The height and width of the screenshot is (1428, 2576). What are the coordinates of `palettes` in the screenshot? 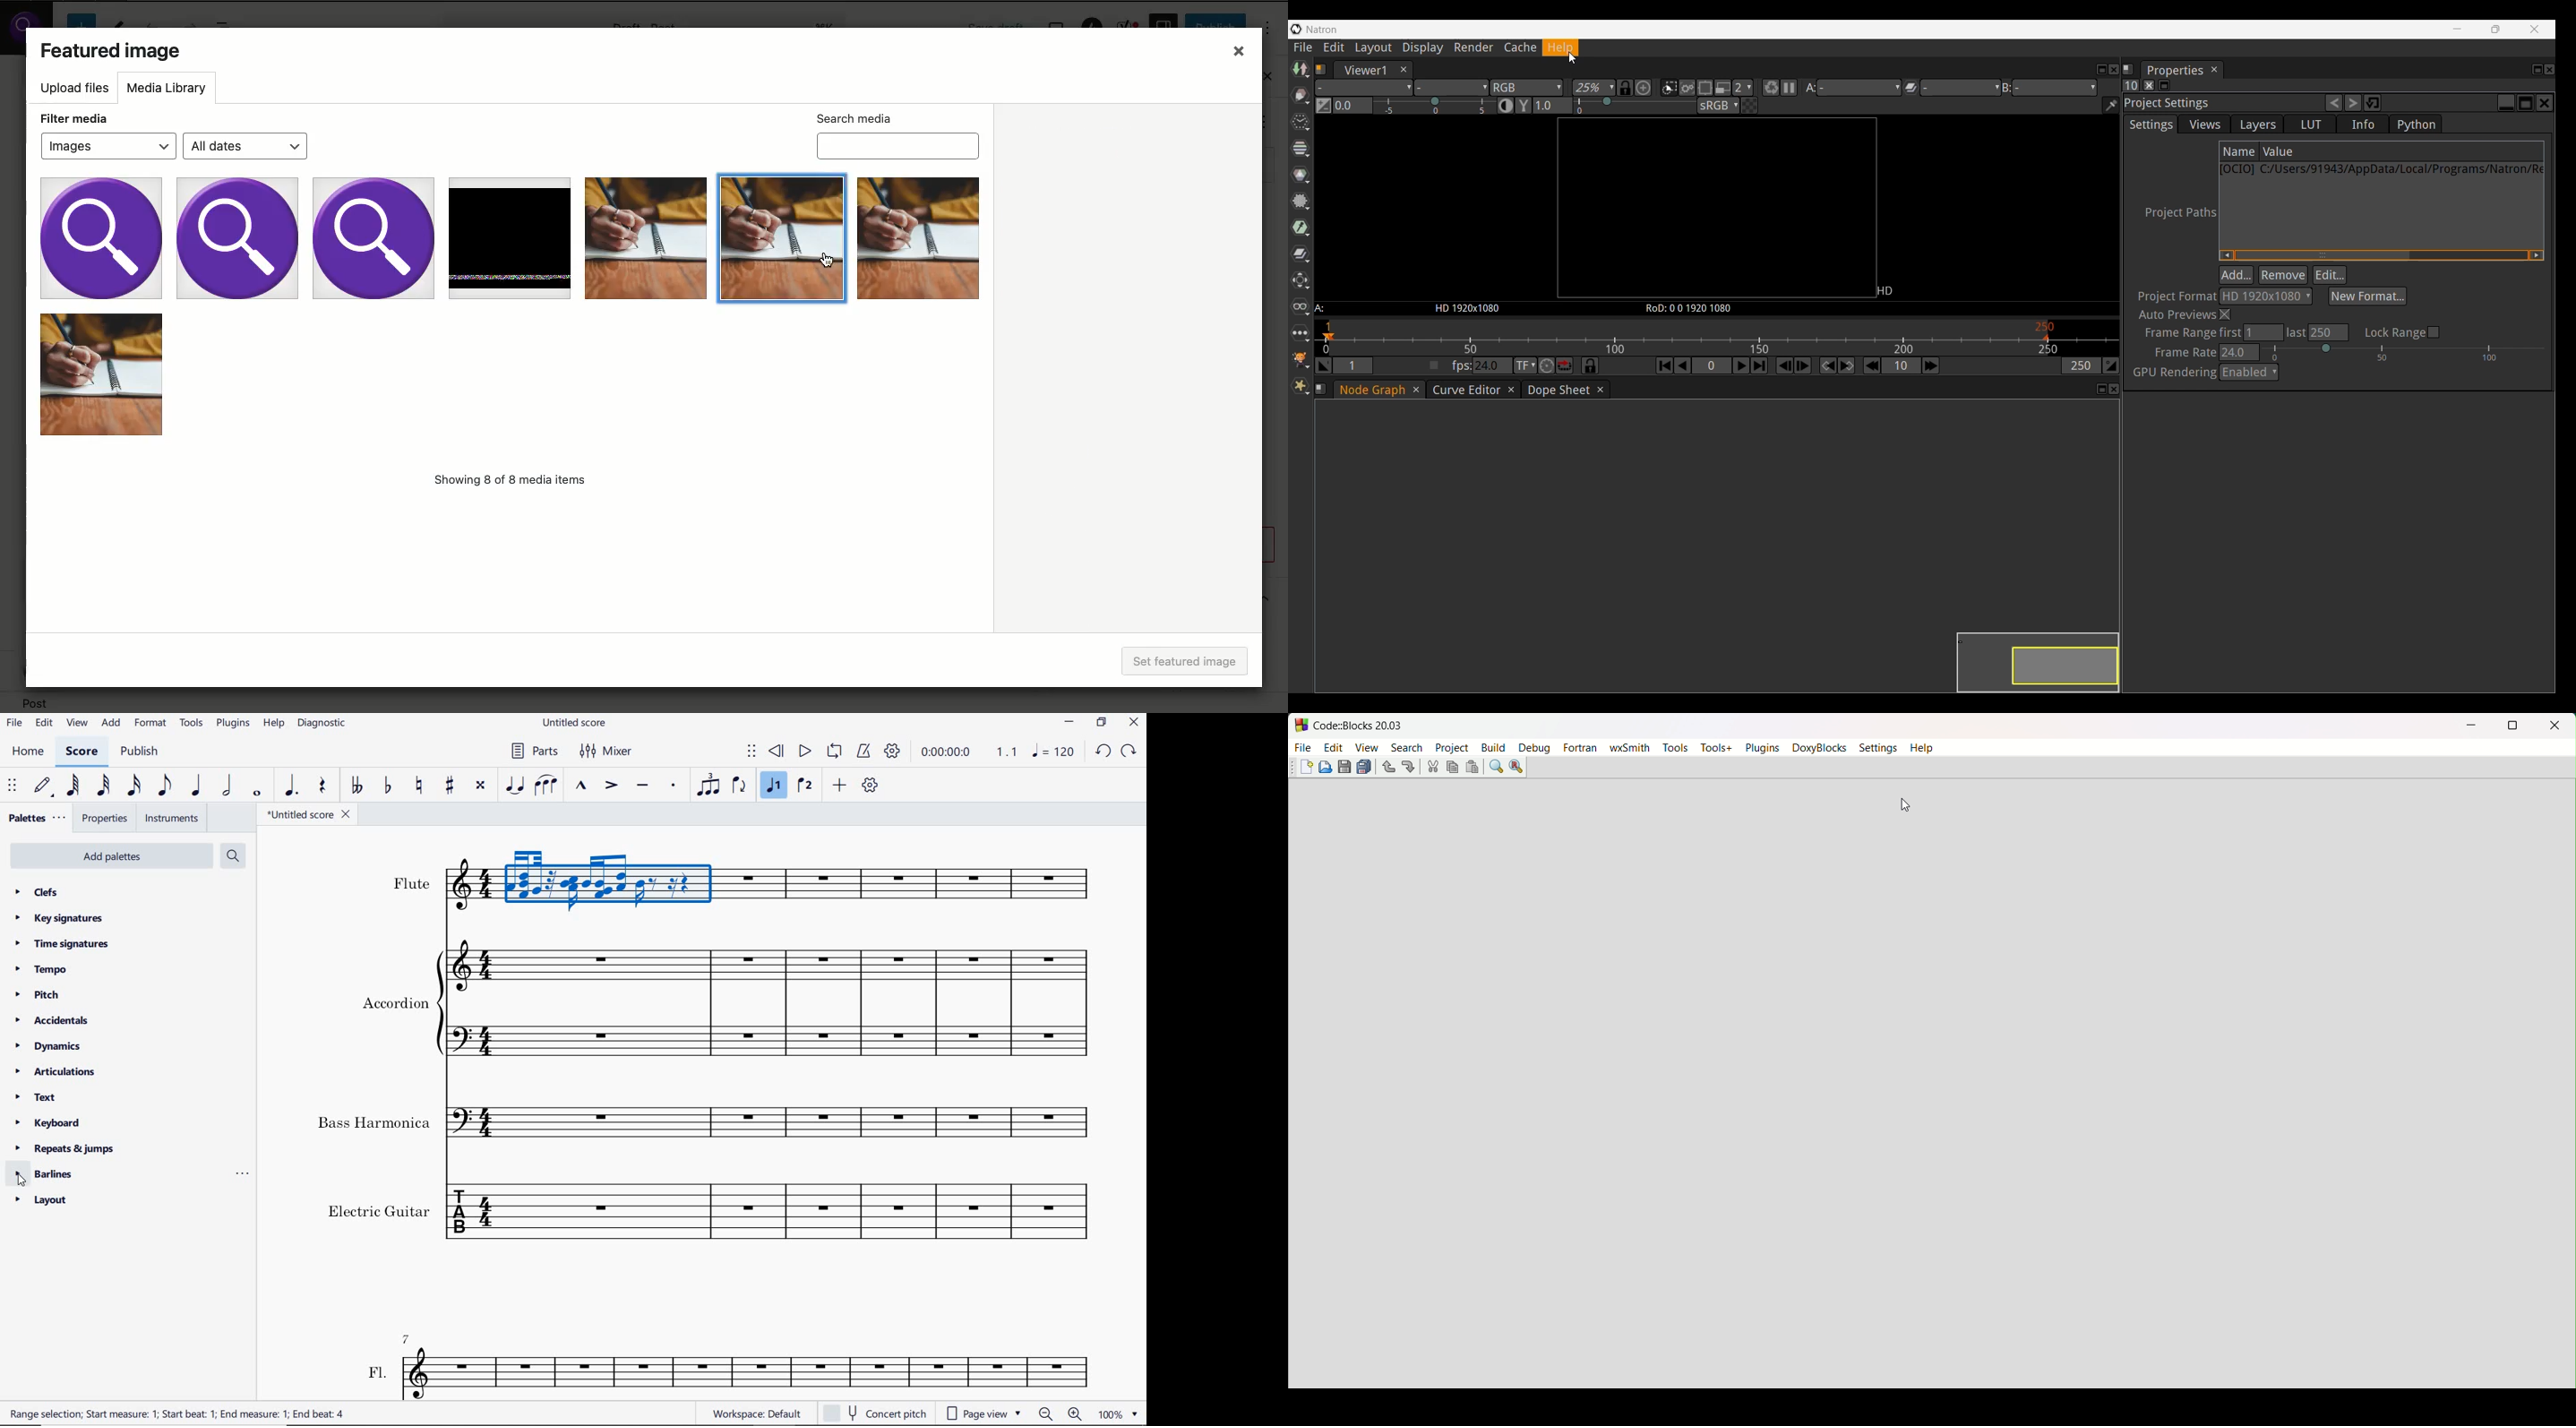 It's located at (36, 818).